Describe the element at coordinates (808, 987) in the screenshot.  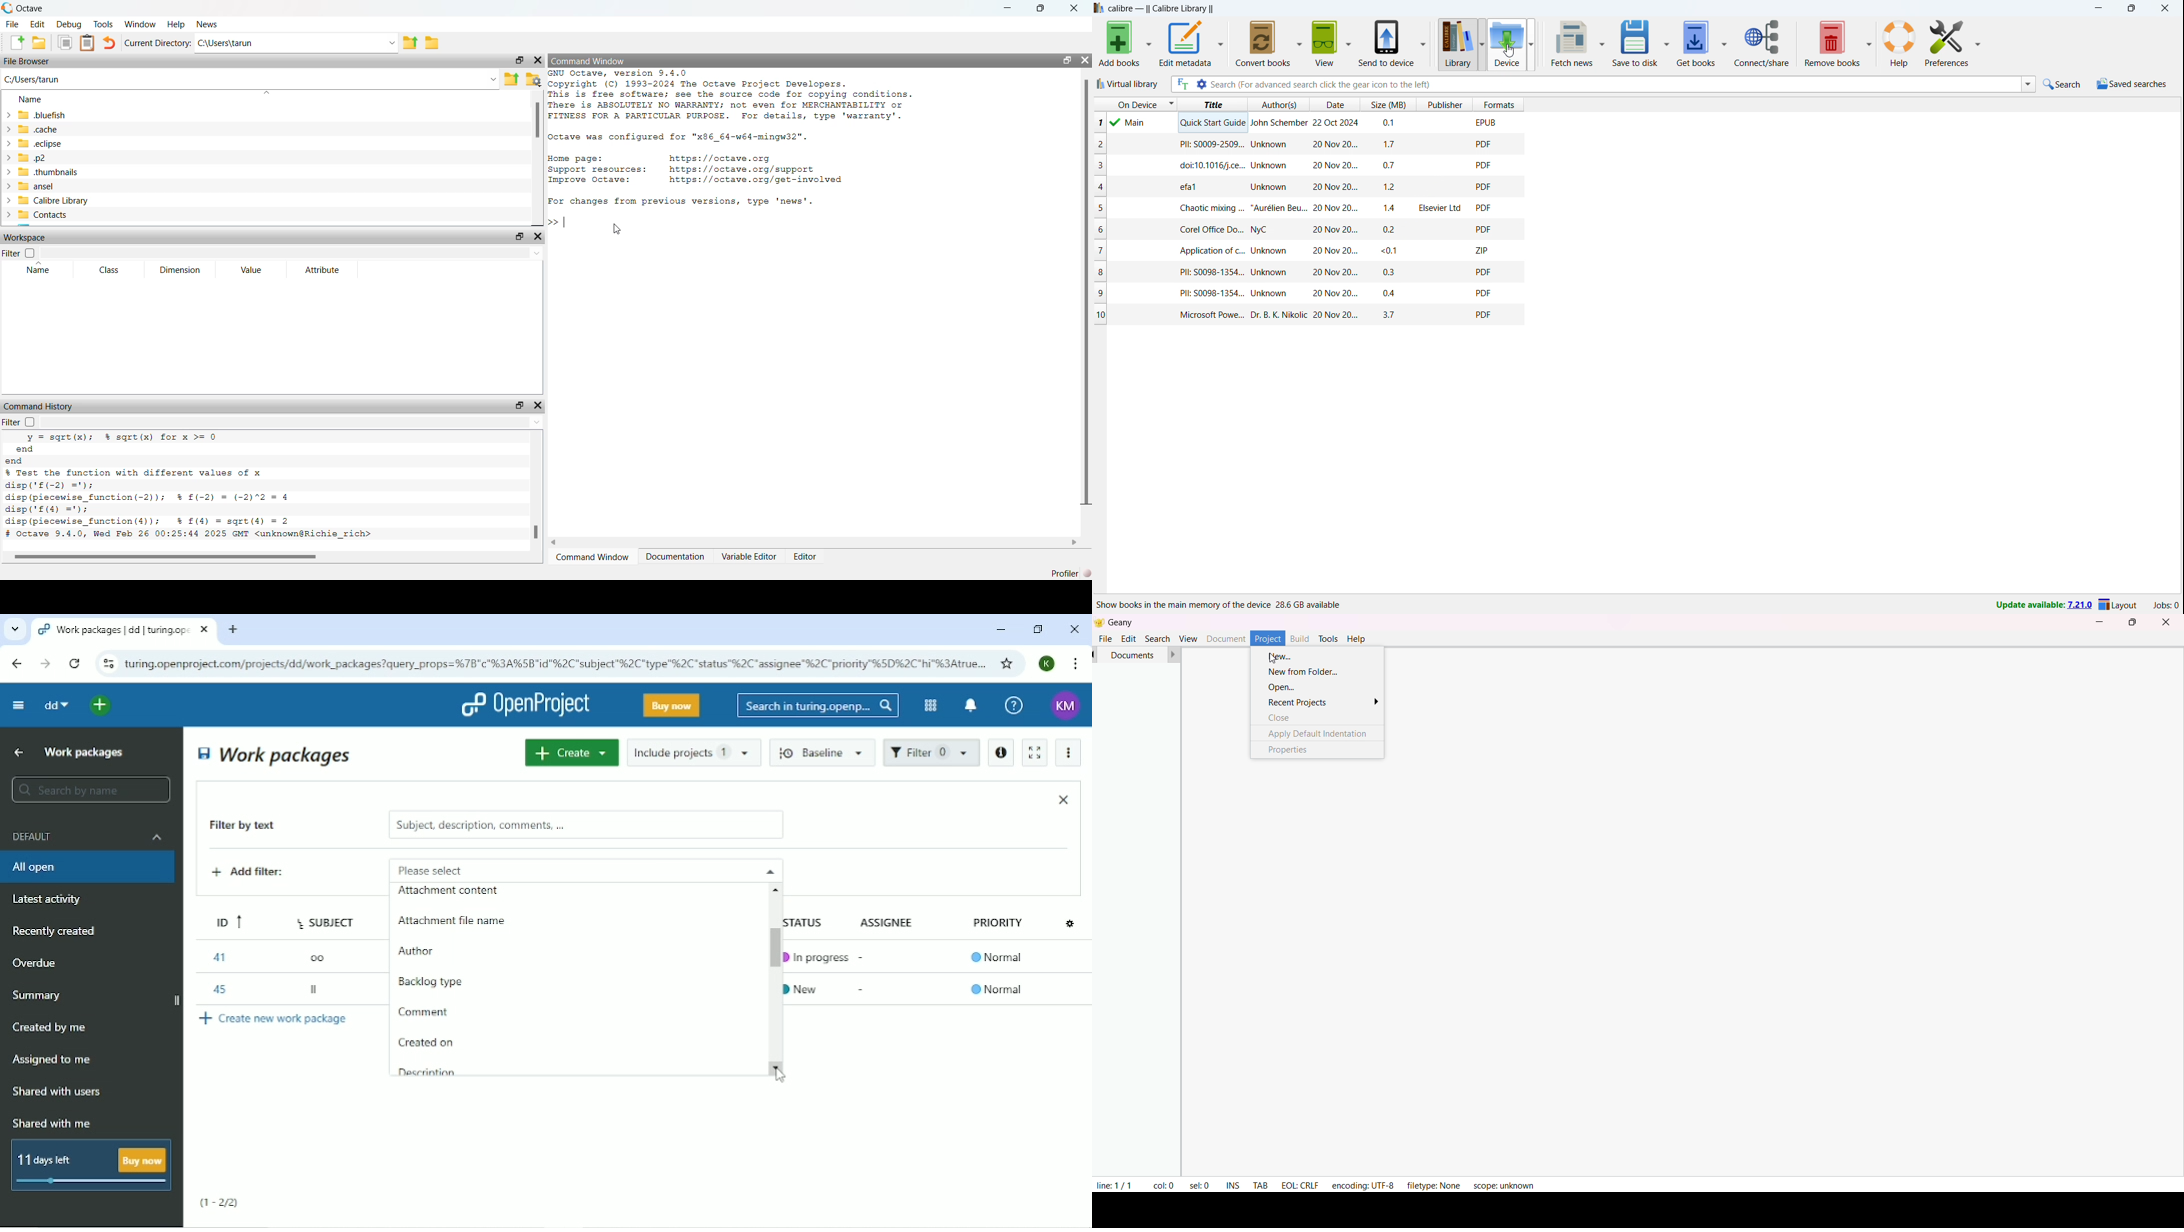
I see `New` at that location.